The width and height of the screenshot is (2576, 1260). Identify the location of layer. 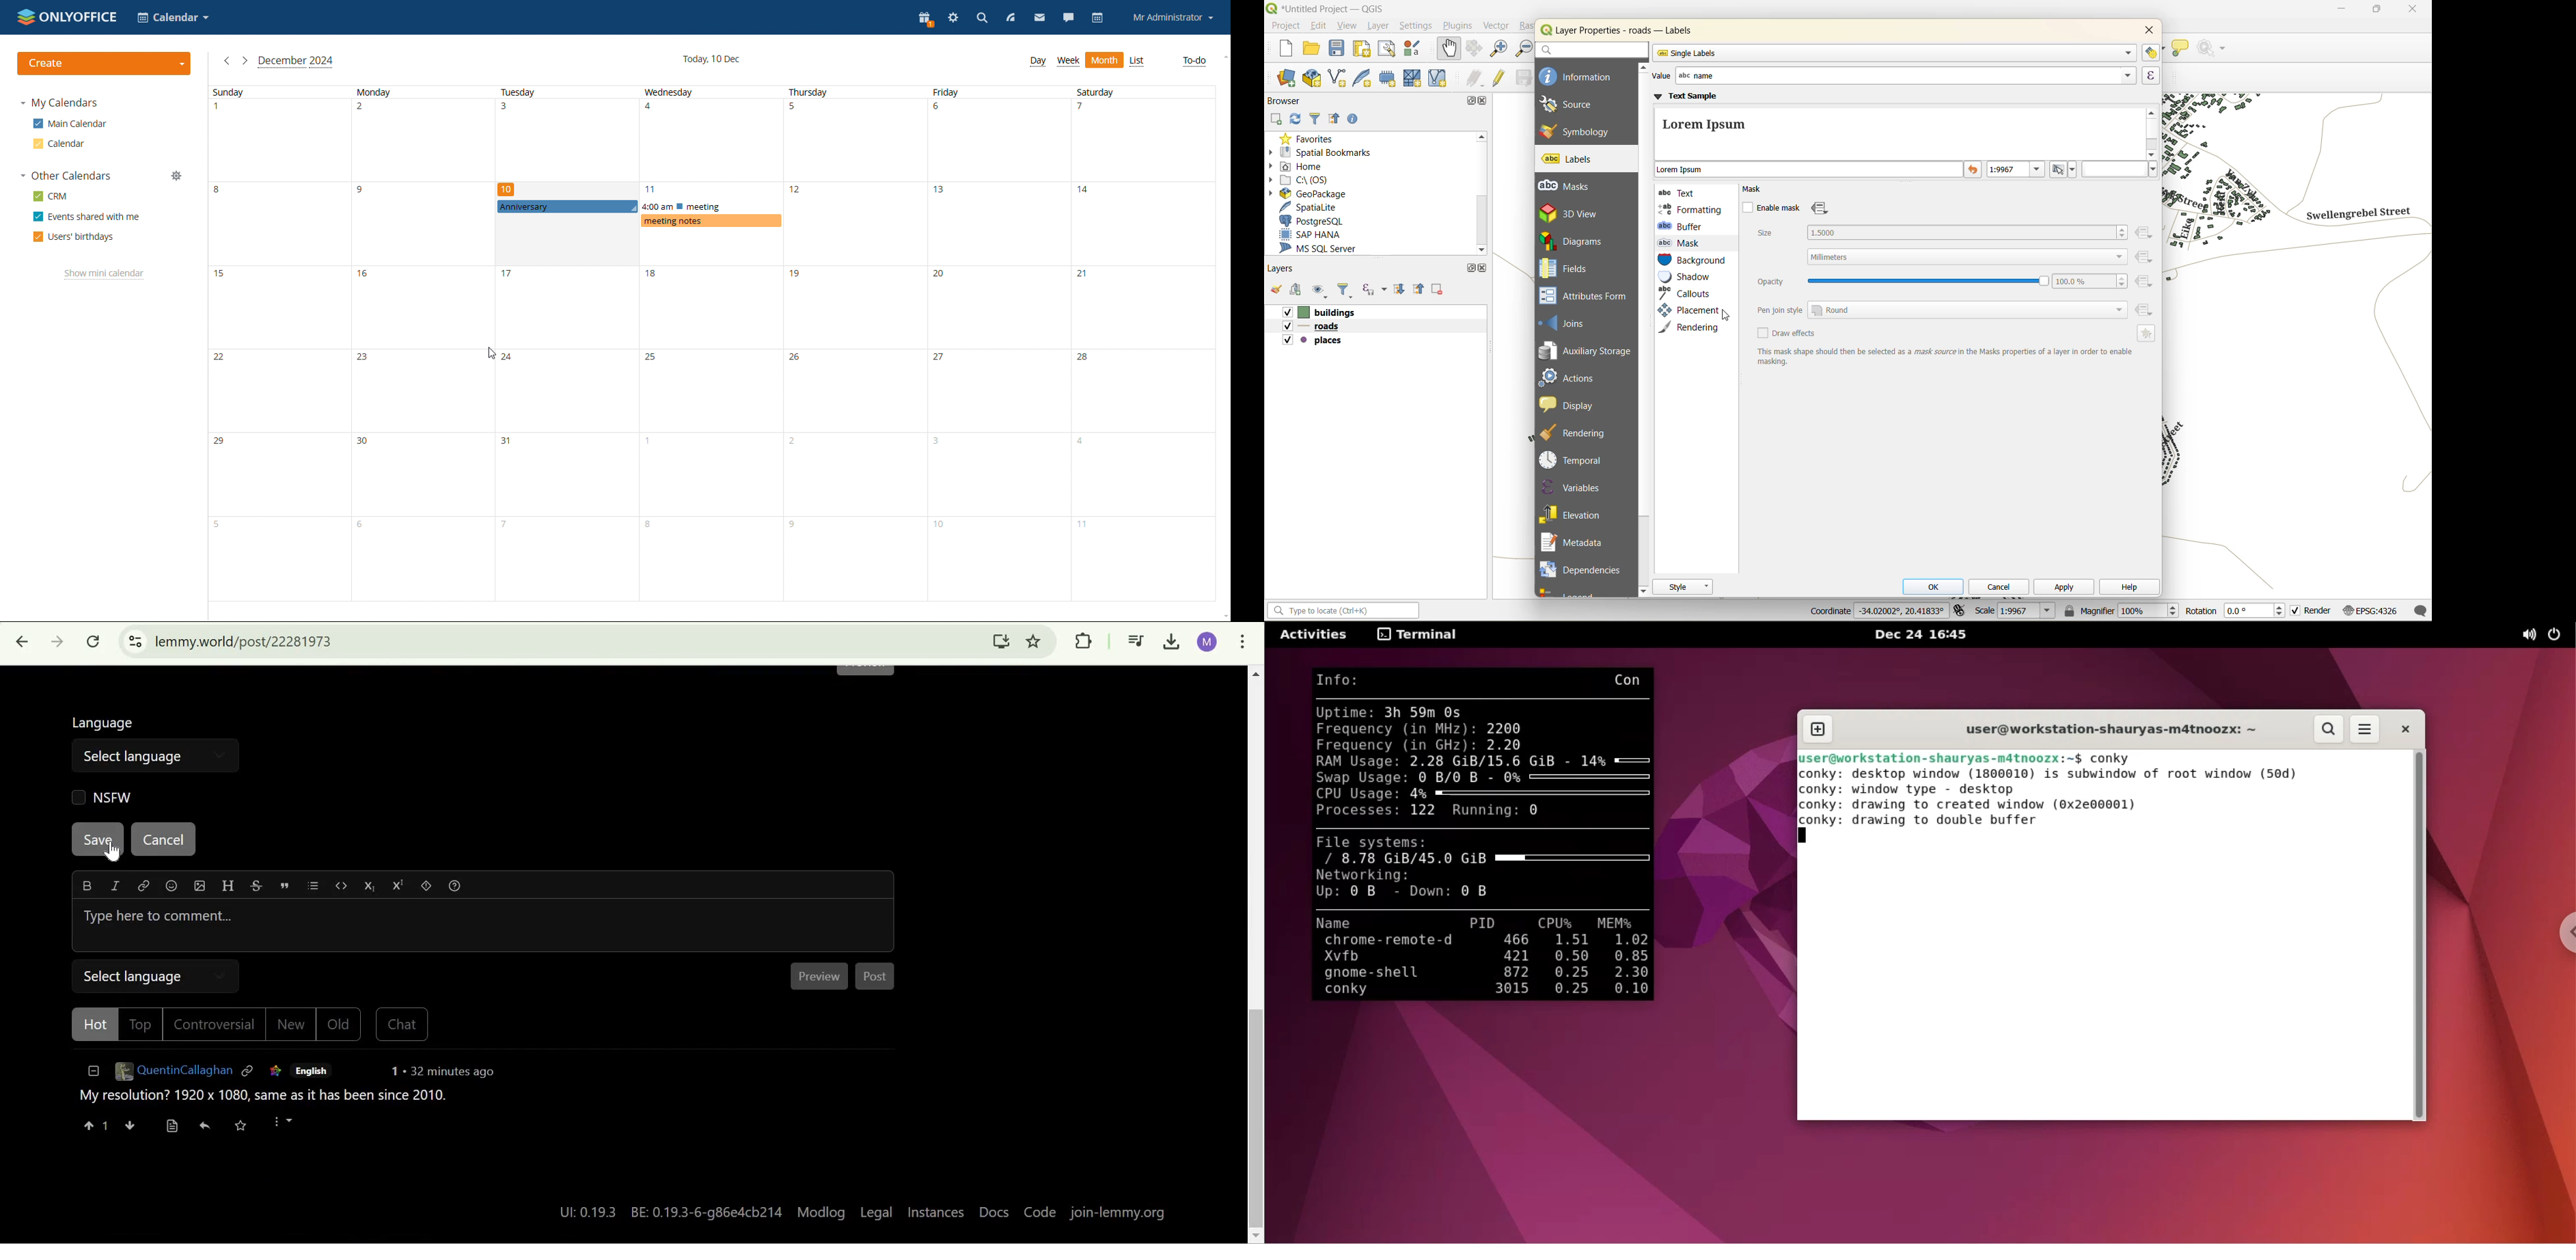
(1377, 27).